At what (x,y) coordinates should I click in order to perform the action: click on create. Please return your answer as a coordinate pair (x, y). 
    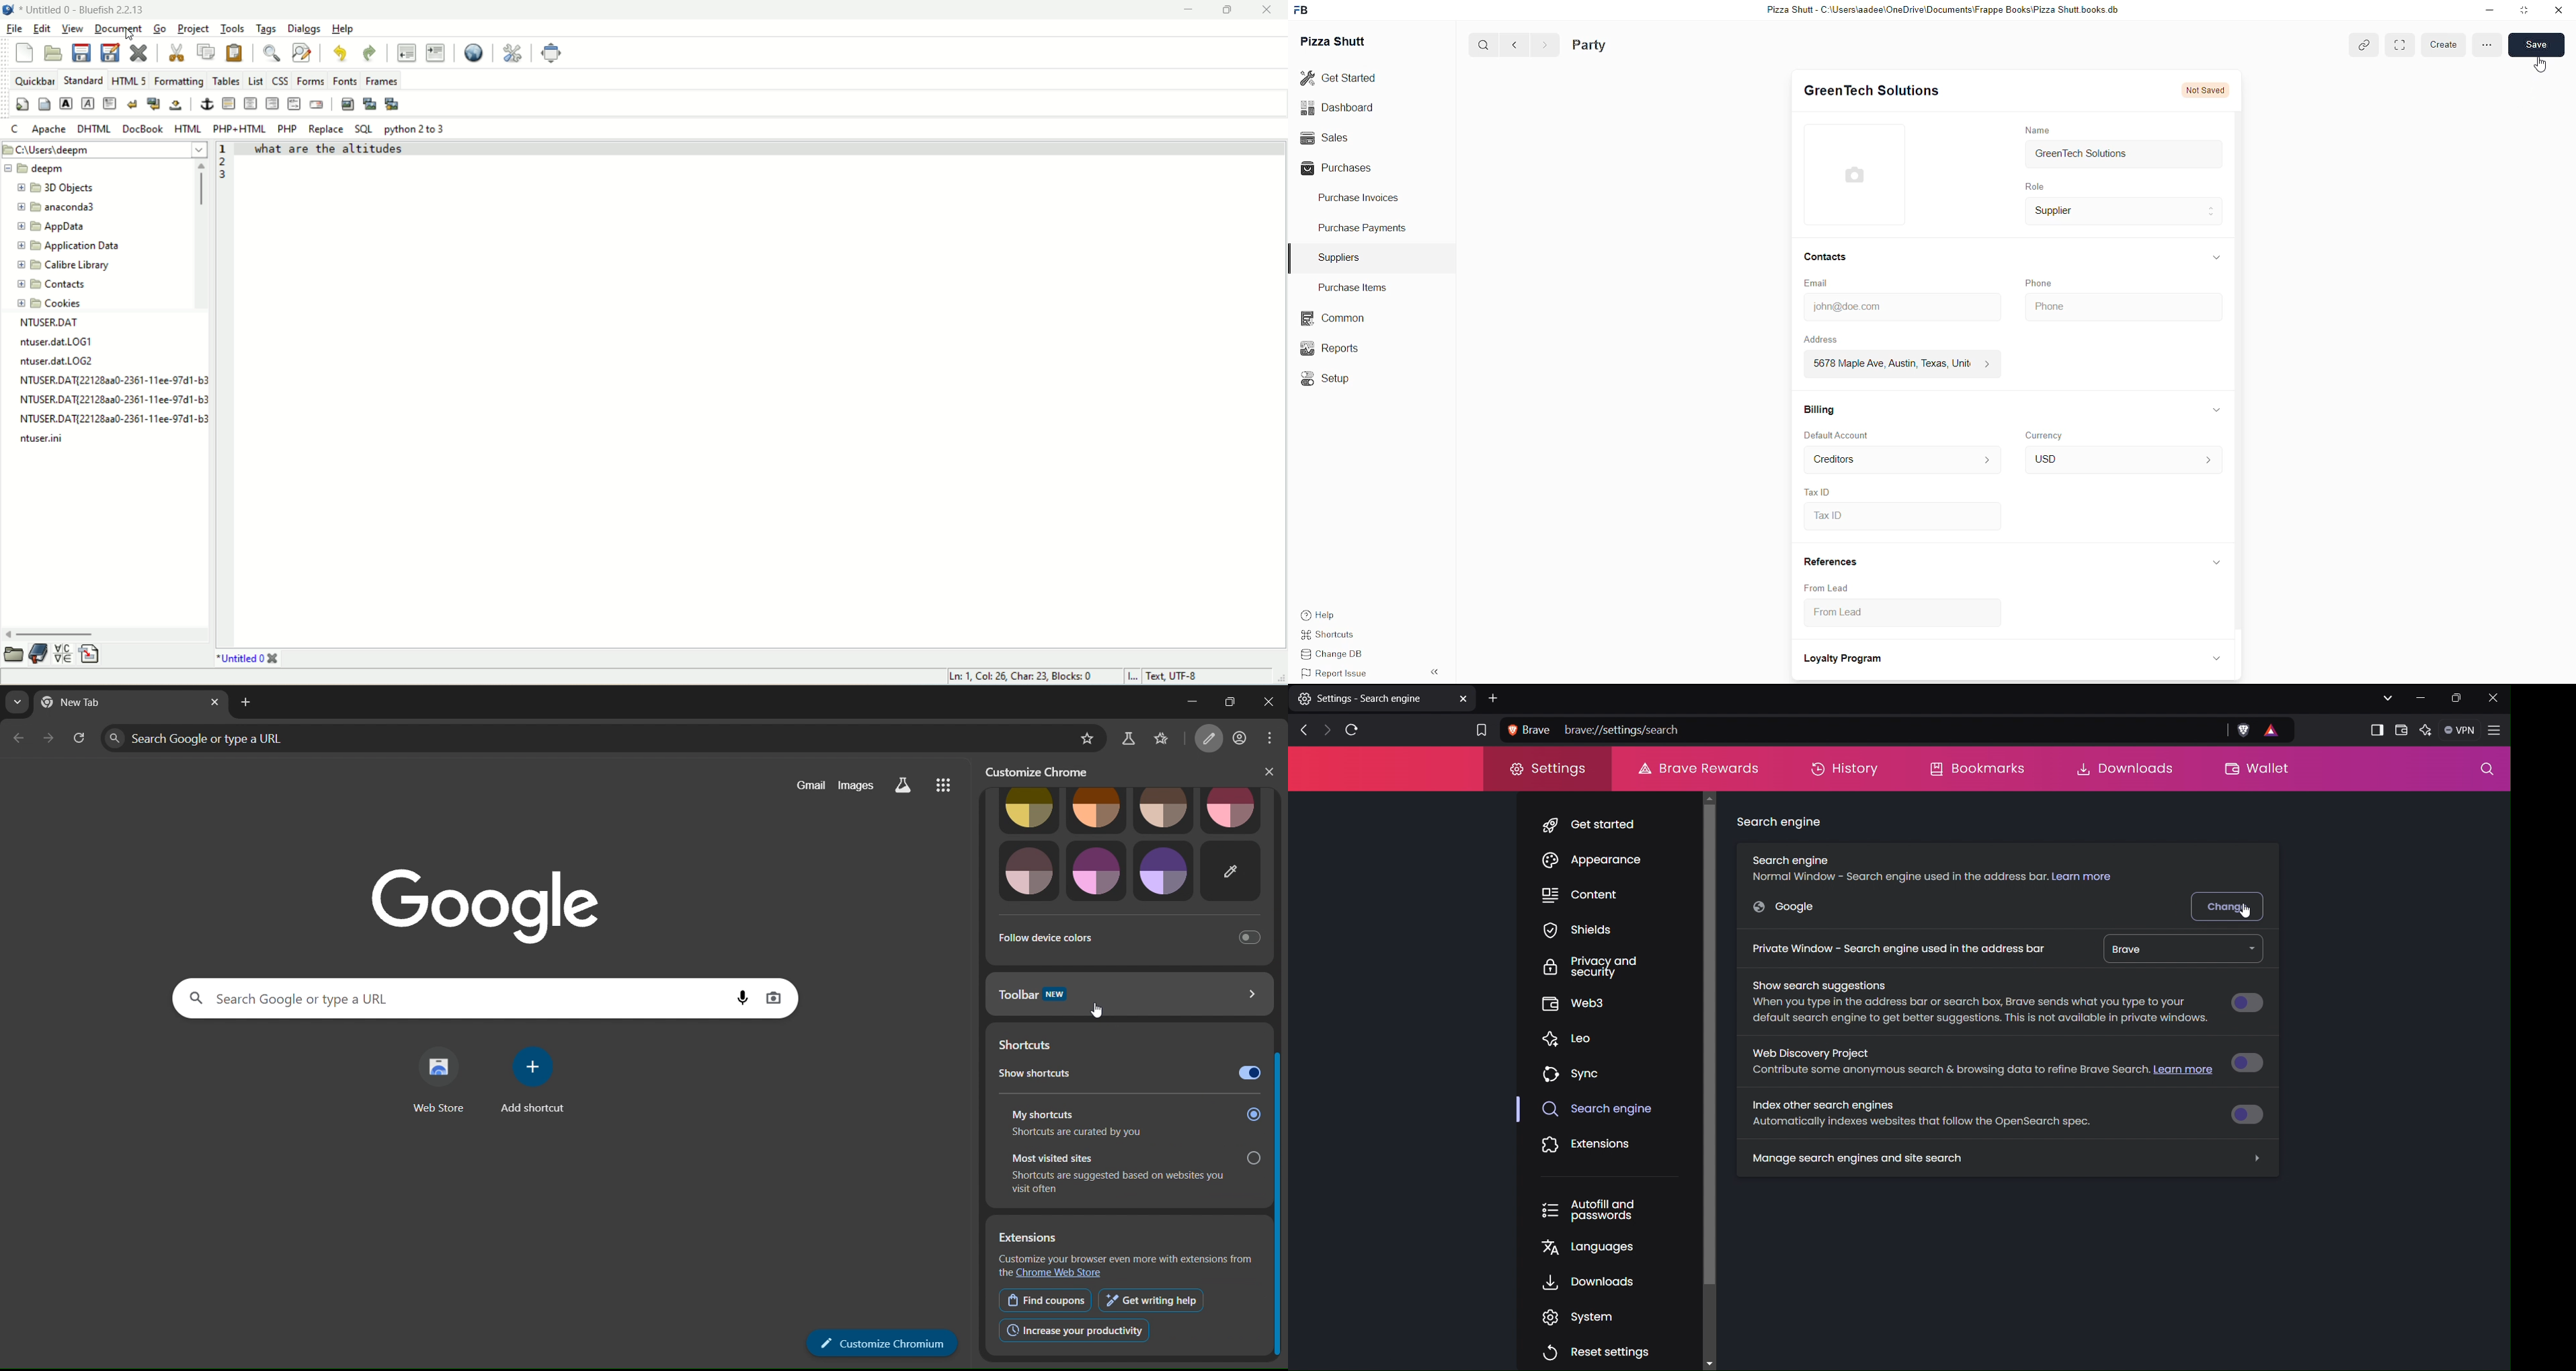
    Looking at the image, I should click on (2444, 44).